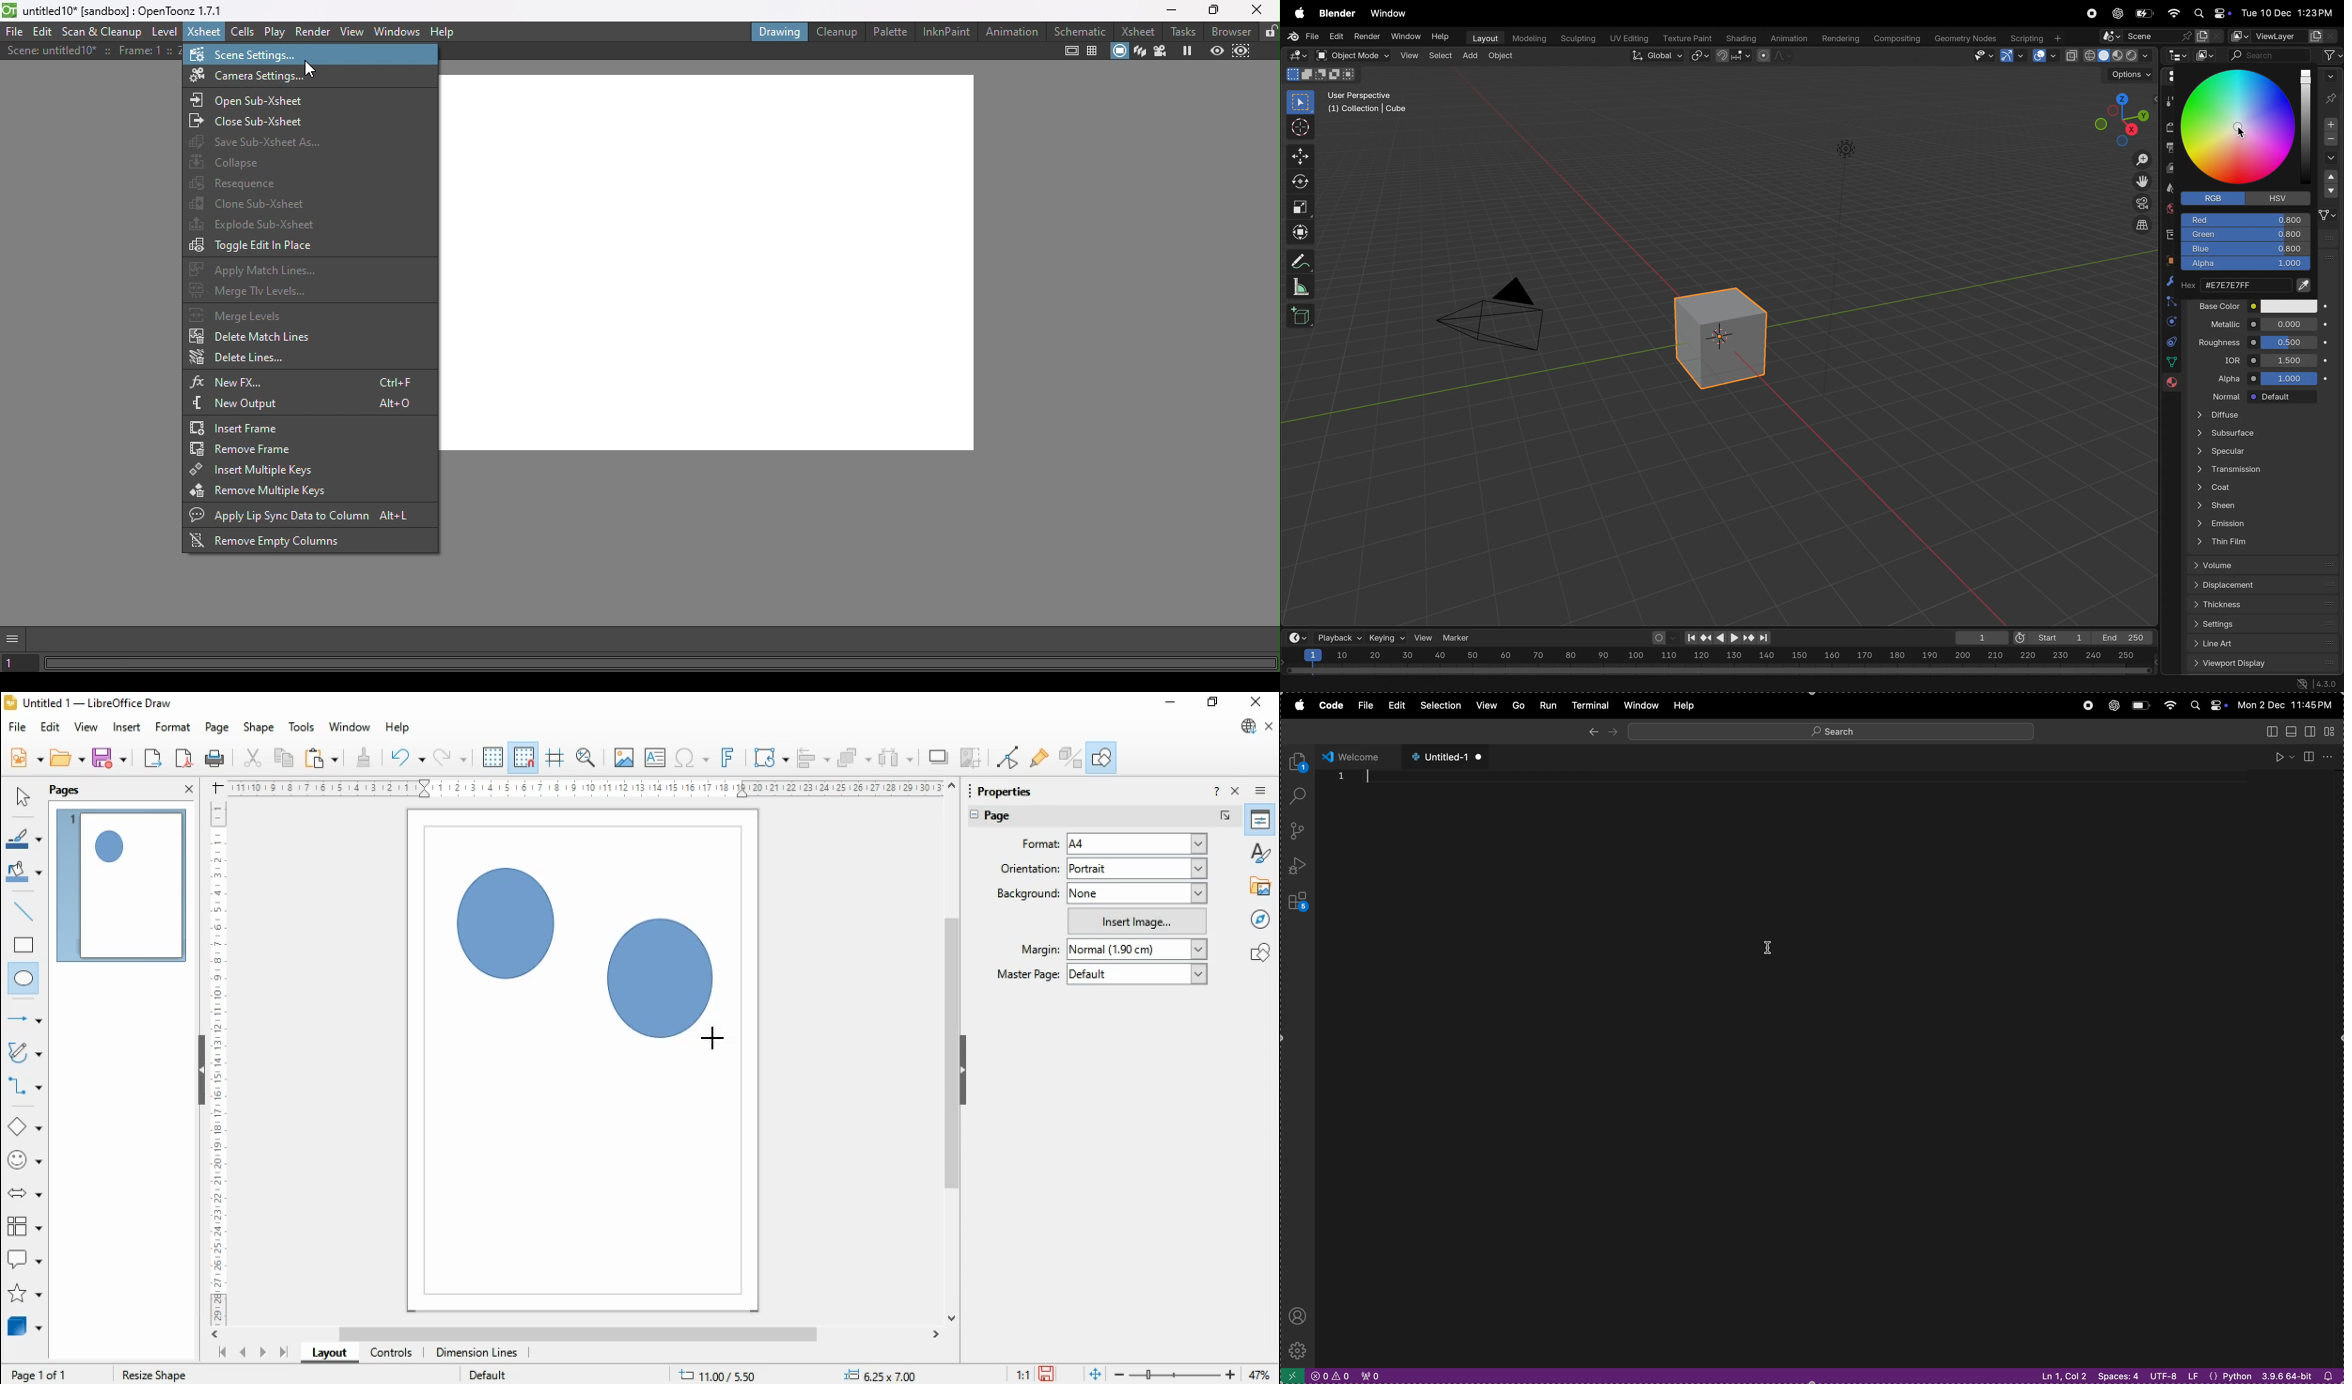  What do you see at coordinates (263, 1354) in the screenshot?
I see `next page` at bounding box center [263, 1354].